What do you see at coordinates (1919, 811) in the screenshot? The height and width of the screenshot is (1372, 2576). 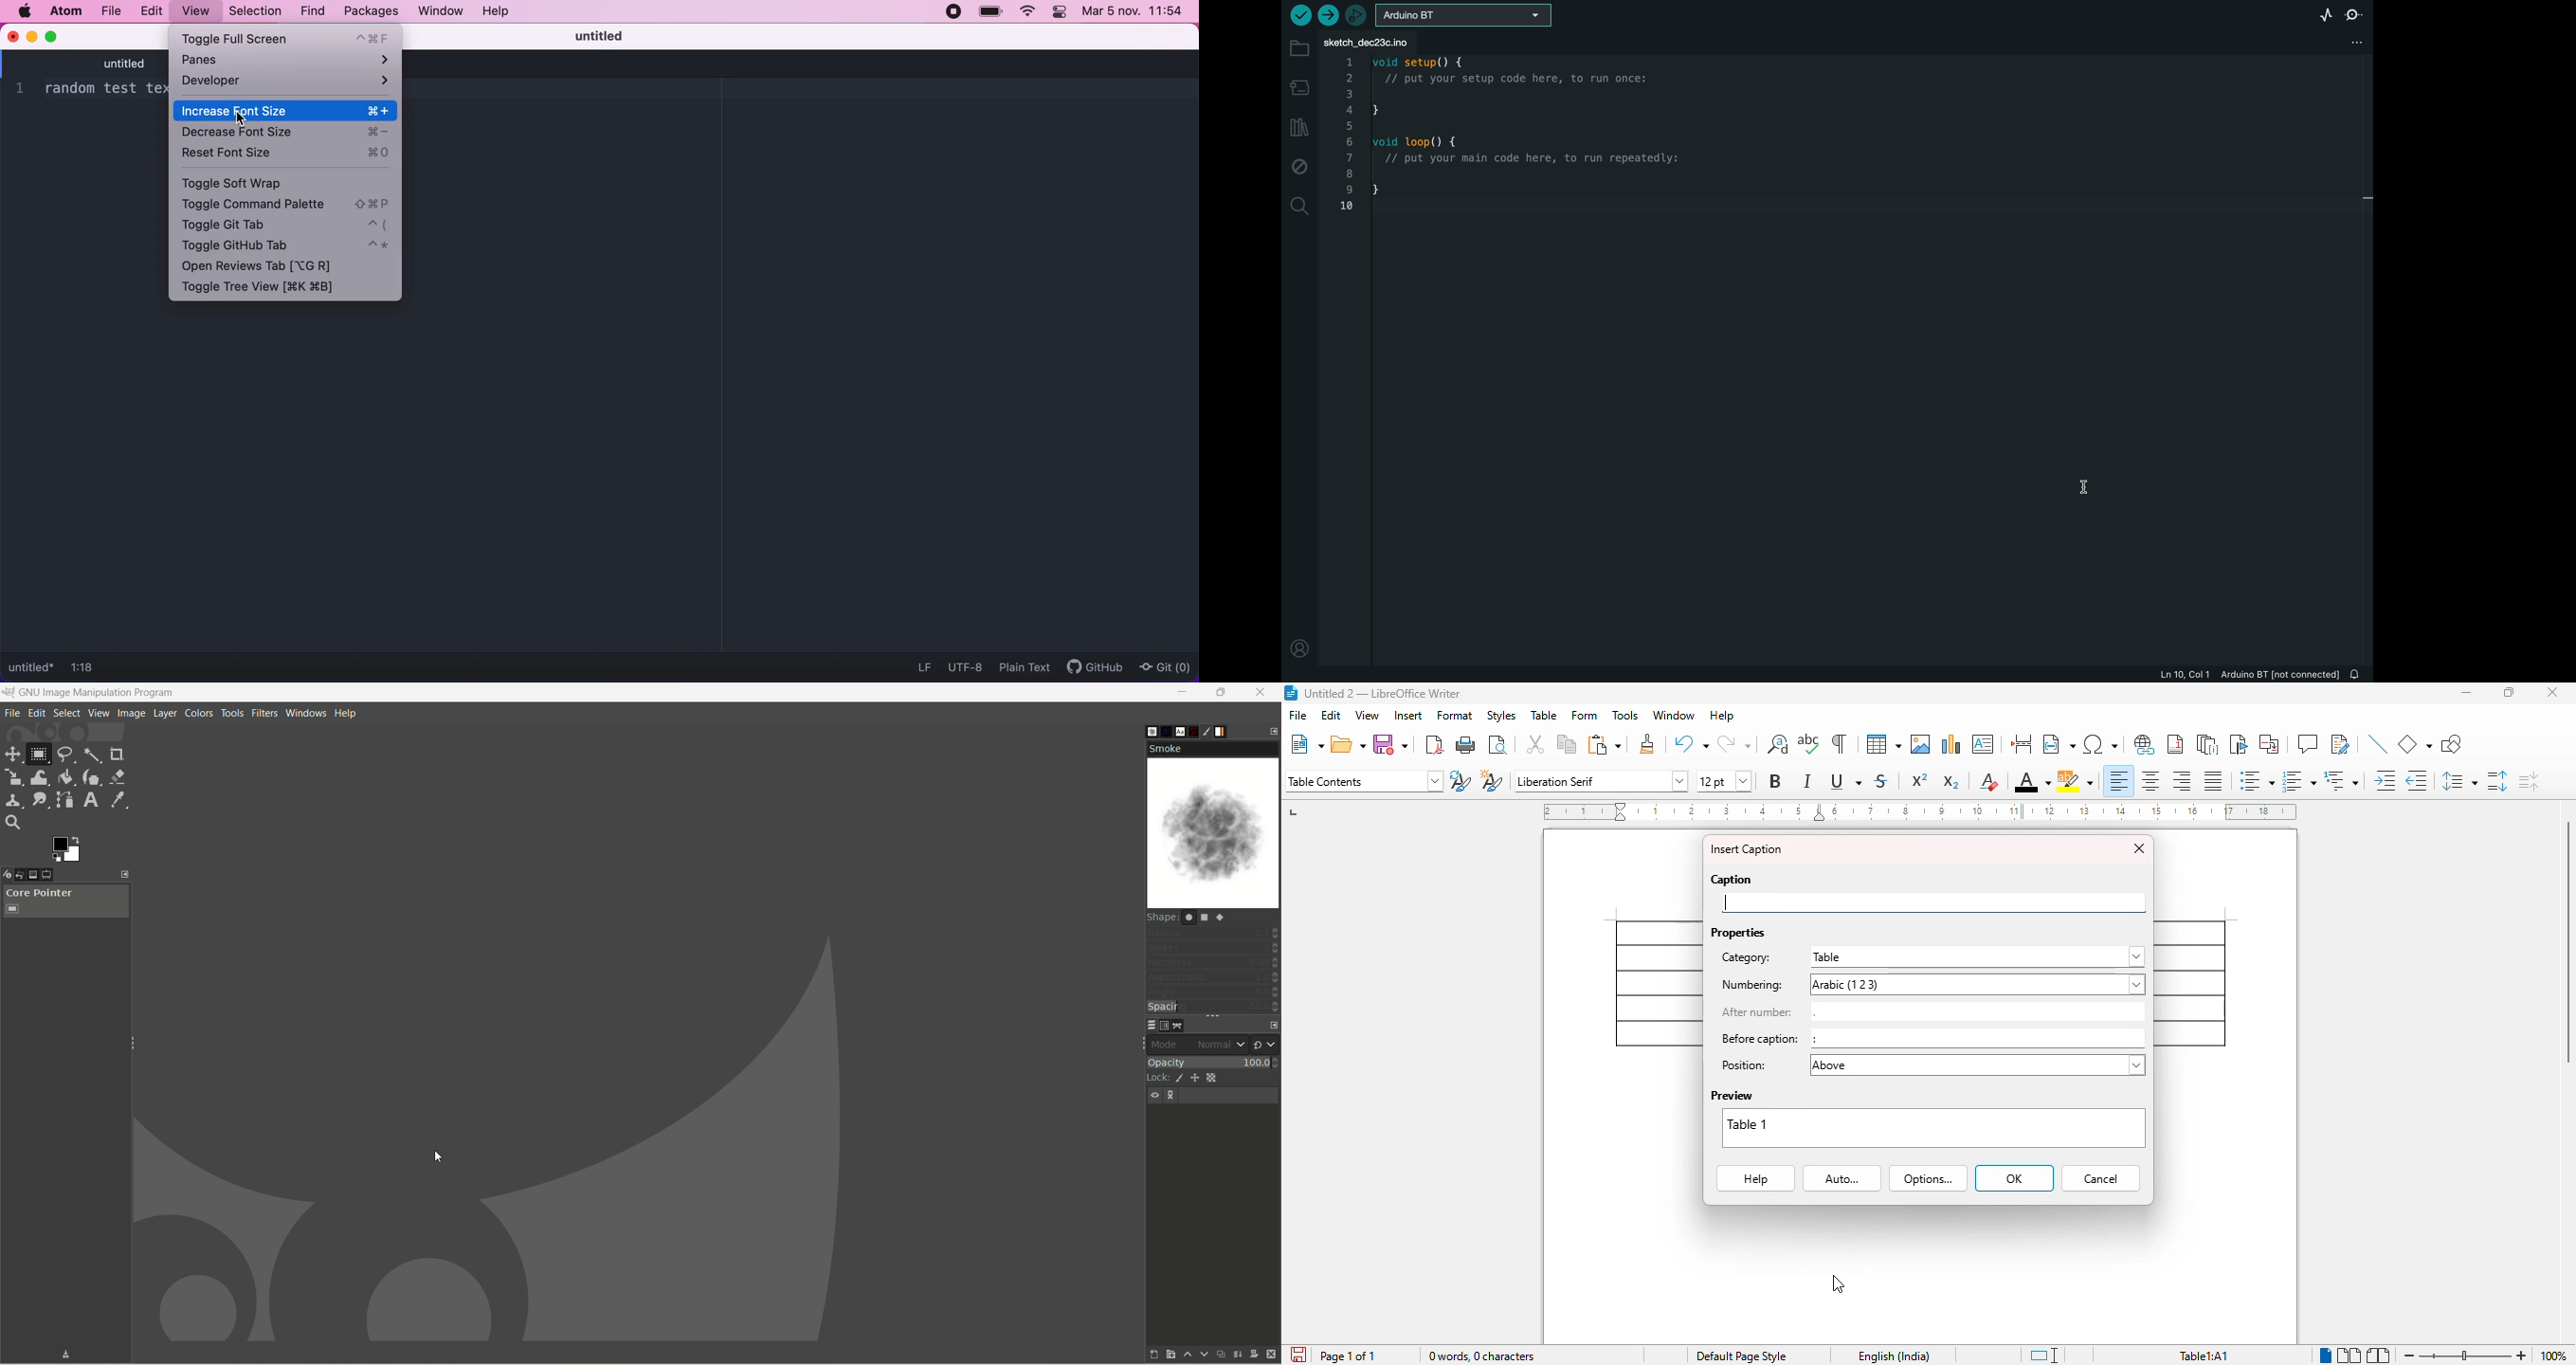 I see `ruler` at bounding box center [1919, 811].